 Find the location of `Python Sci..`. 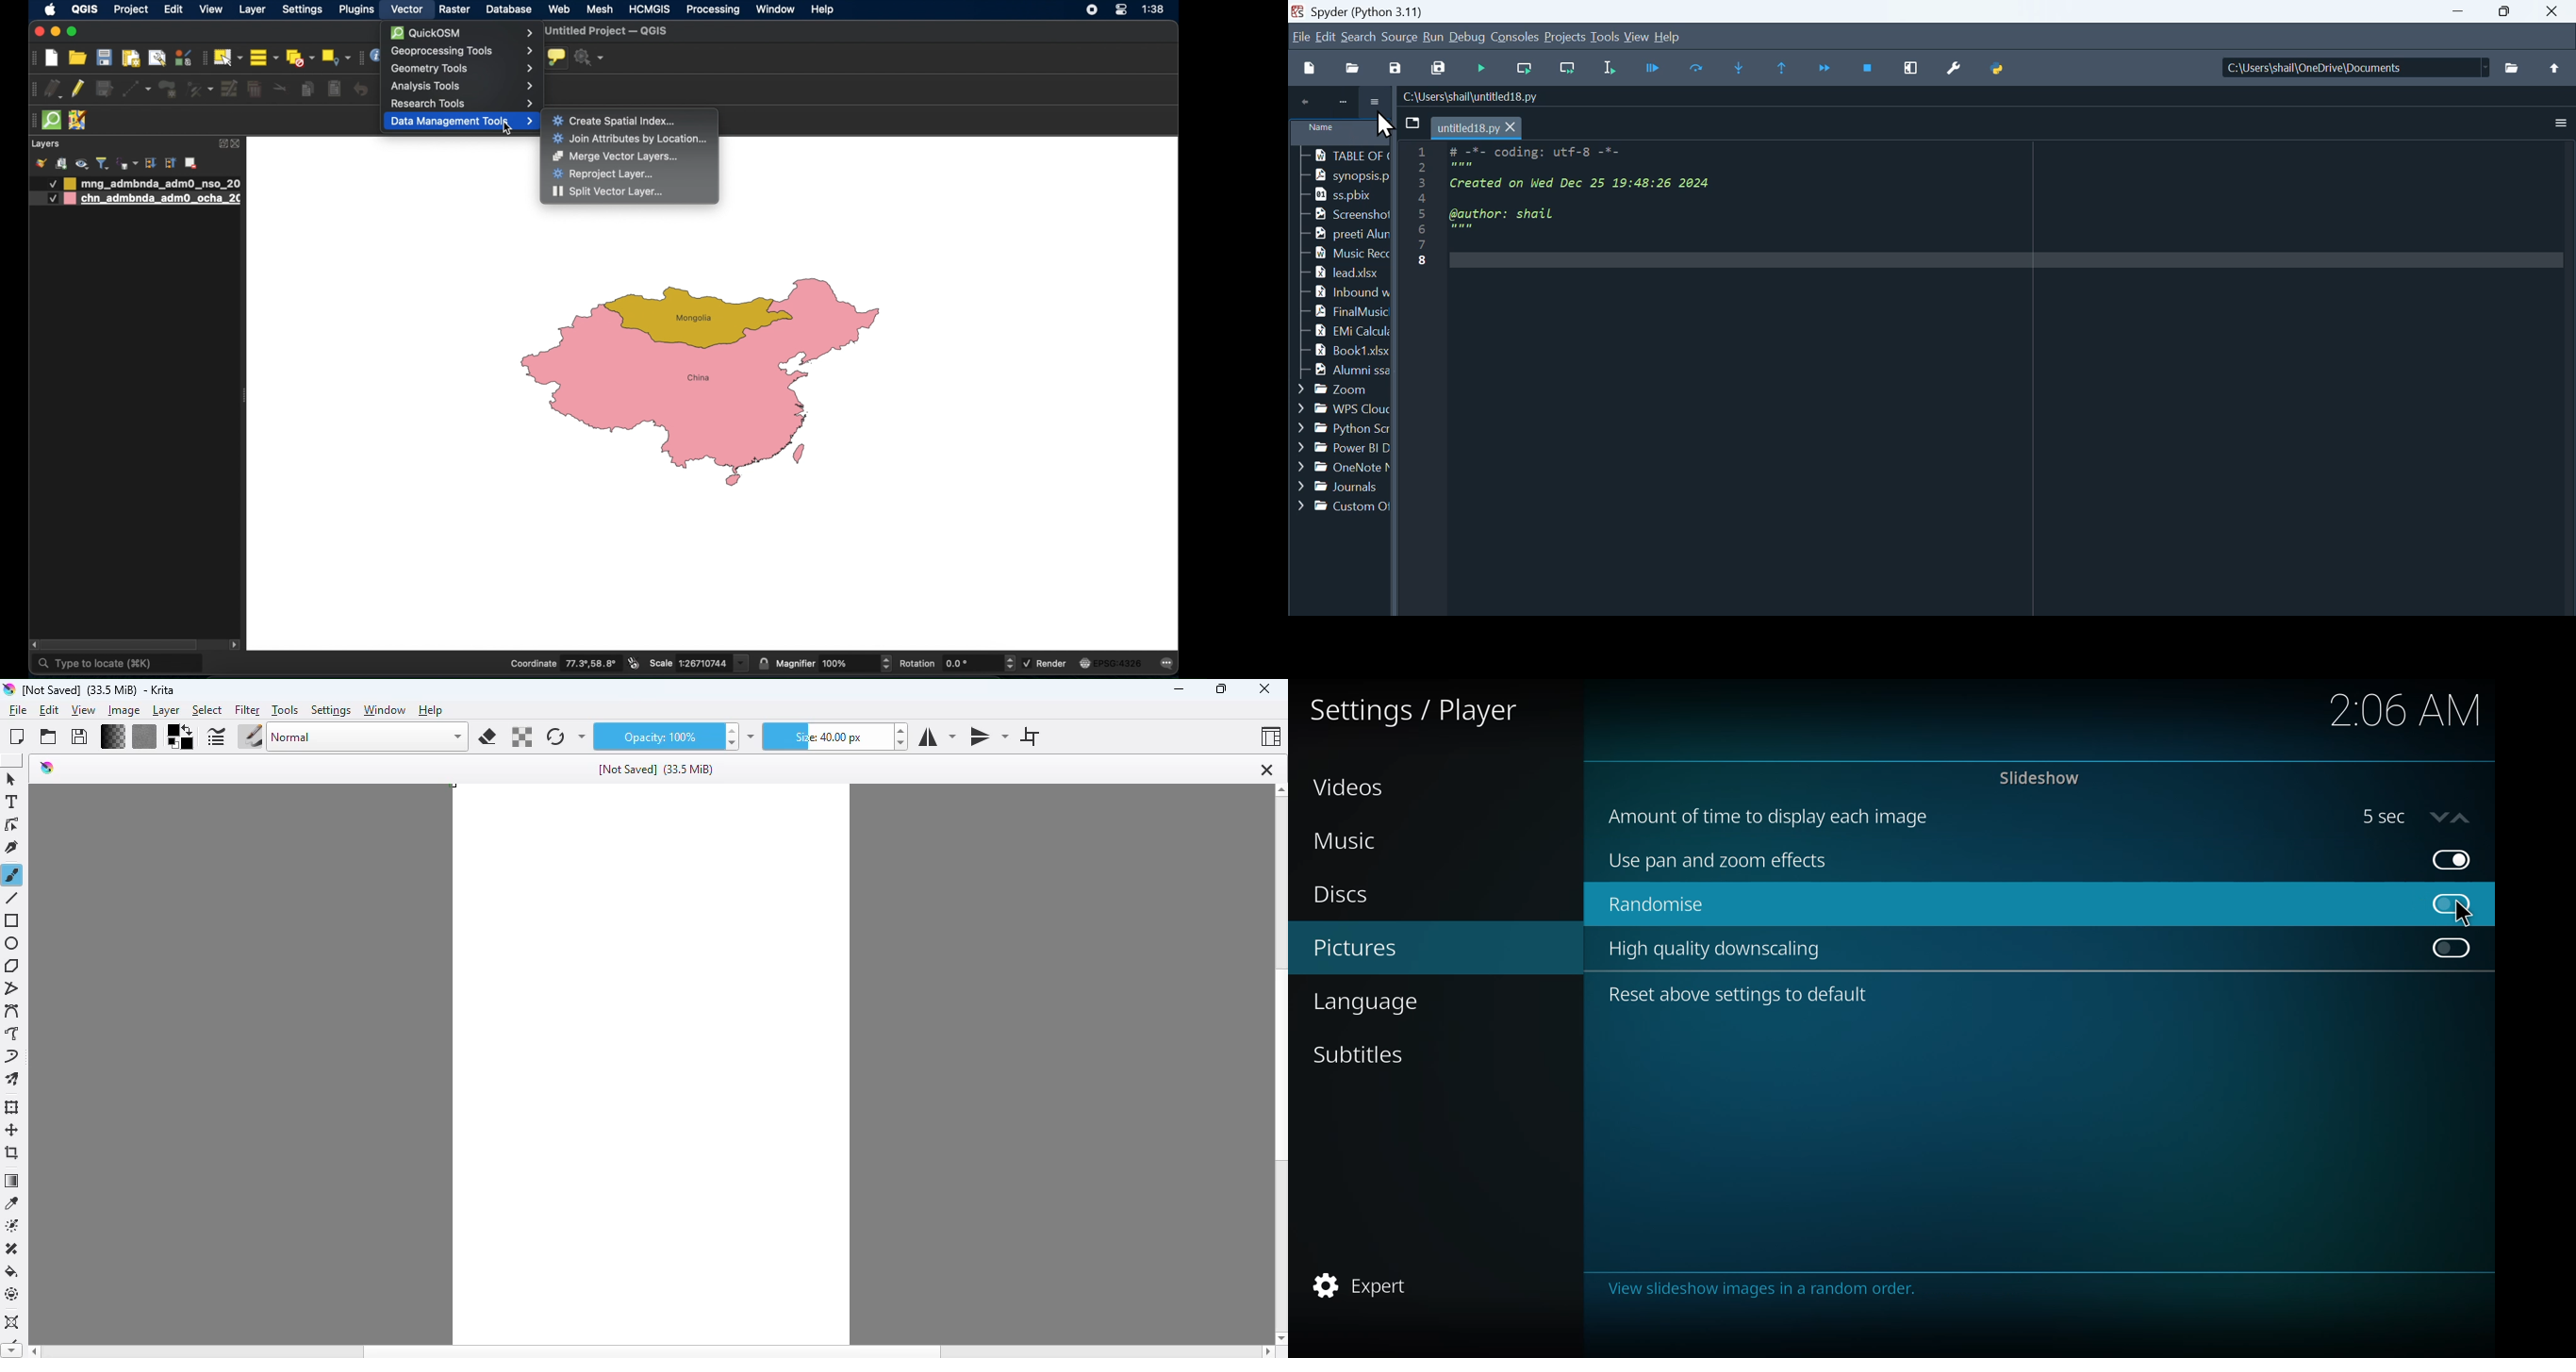

Python Sci.. is located at coordinates (1339, 426).